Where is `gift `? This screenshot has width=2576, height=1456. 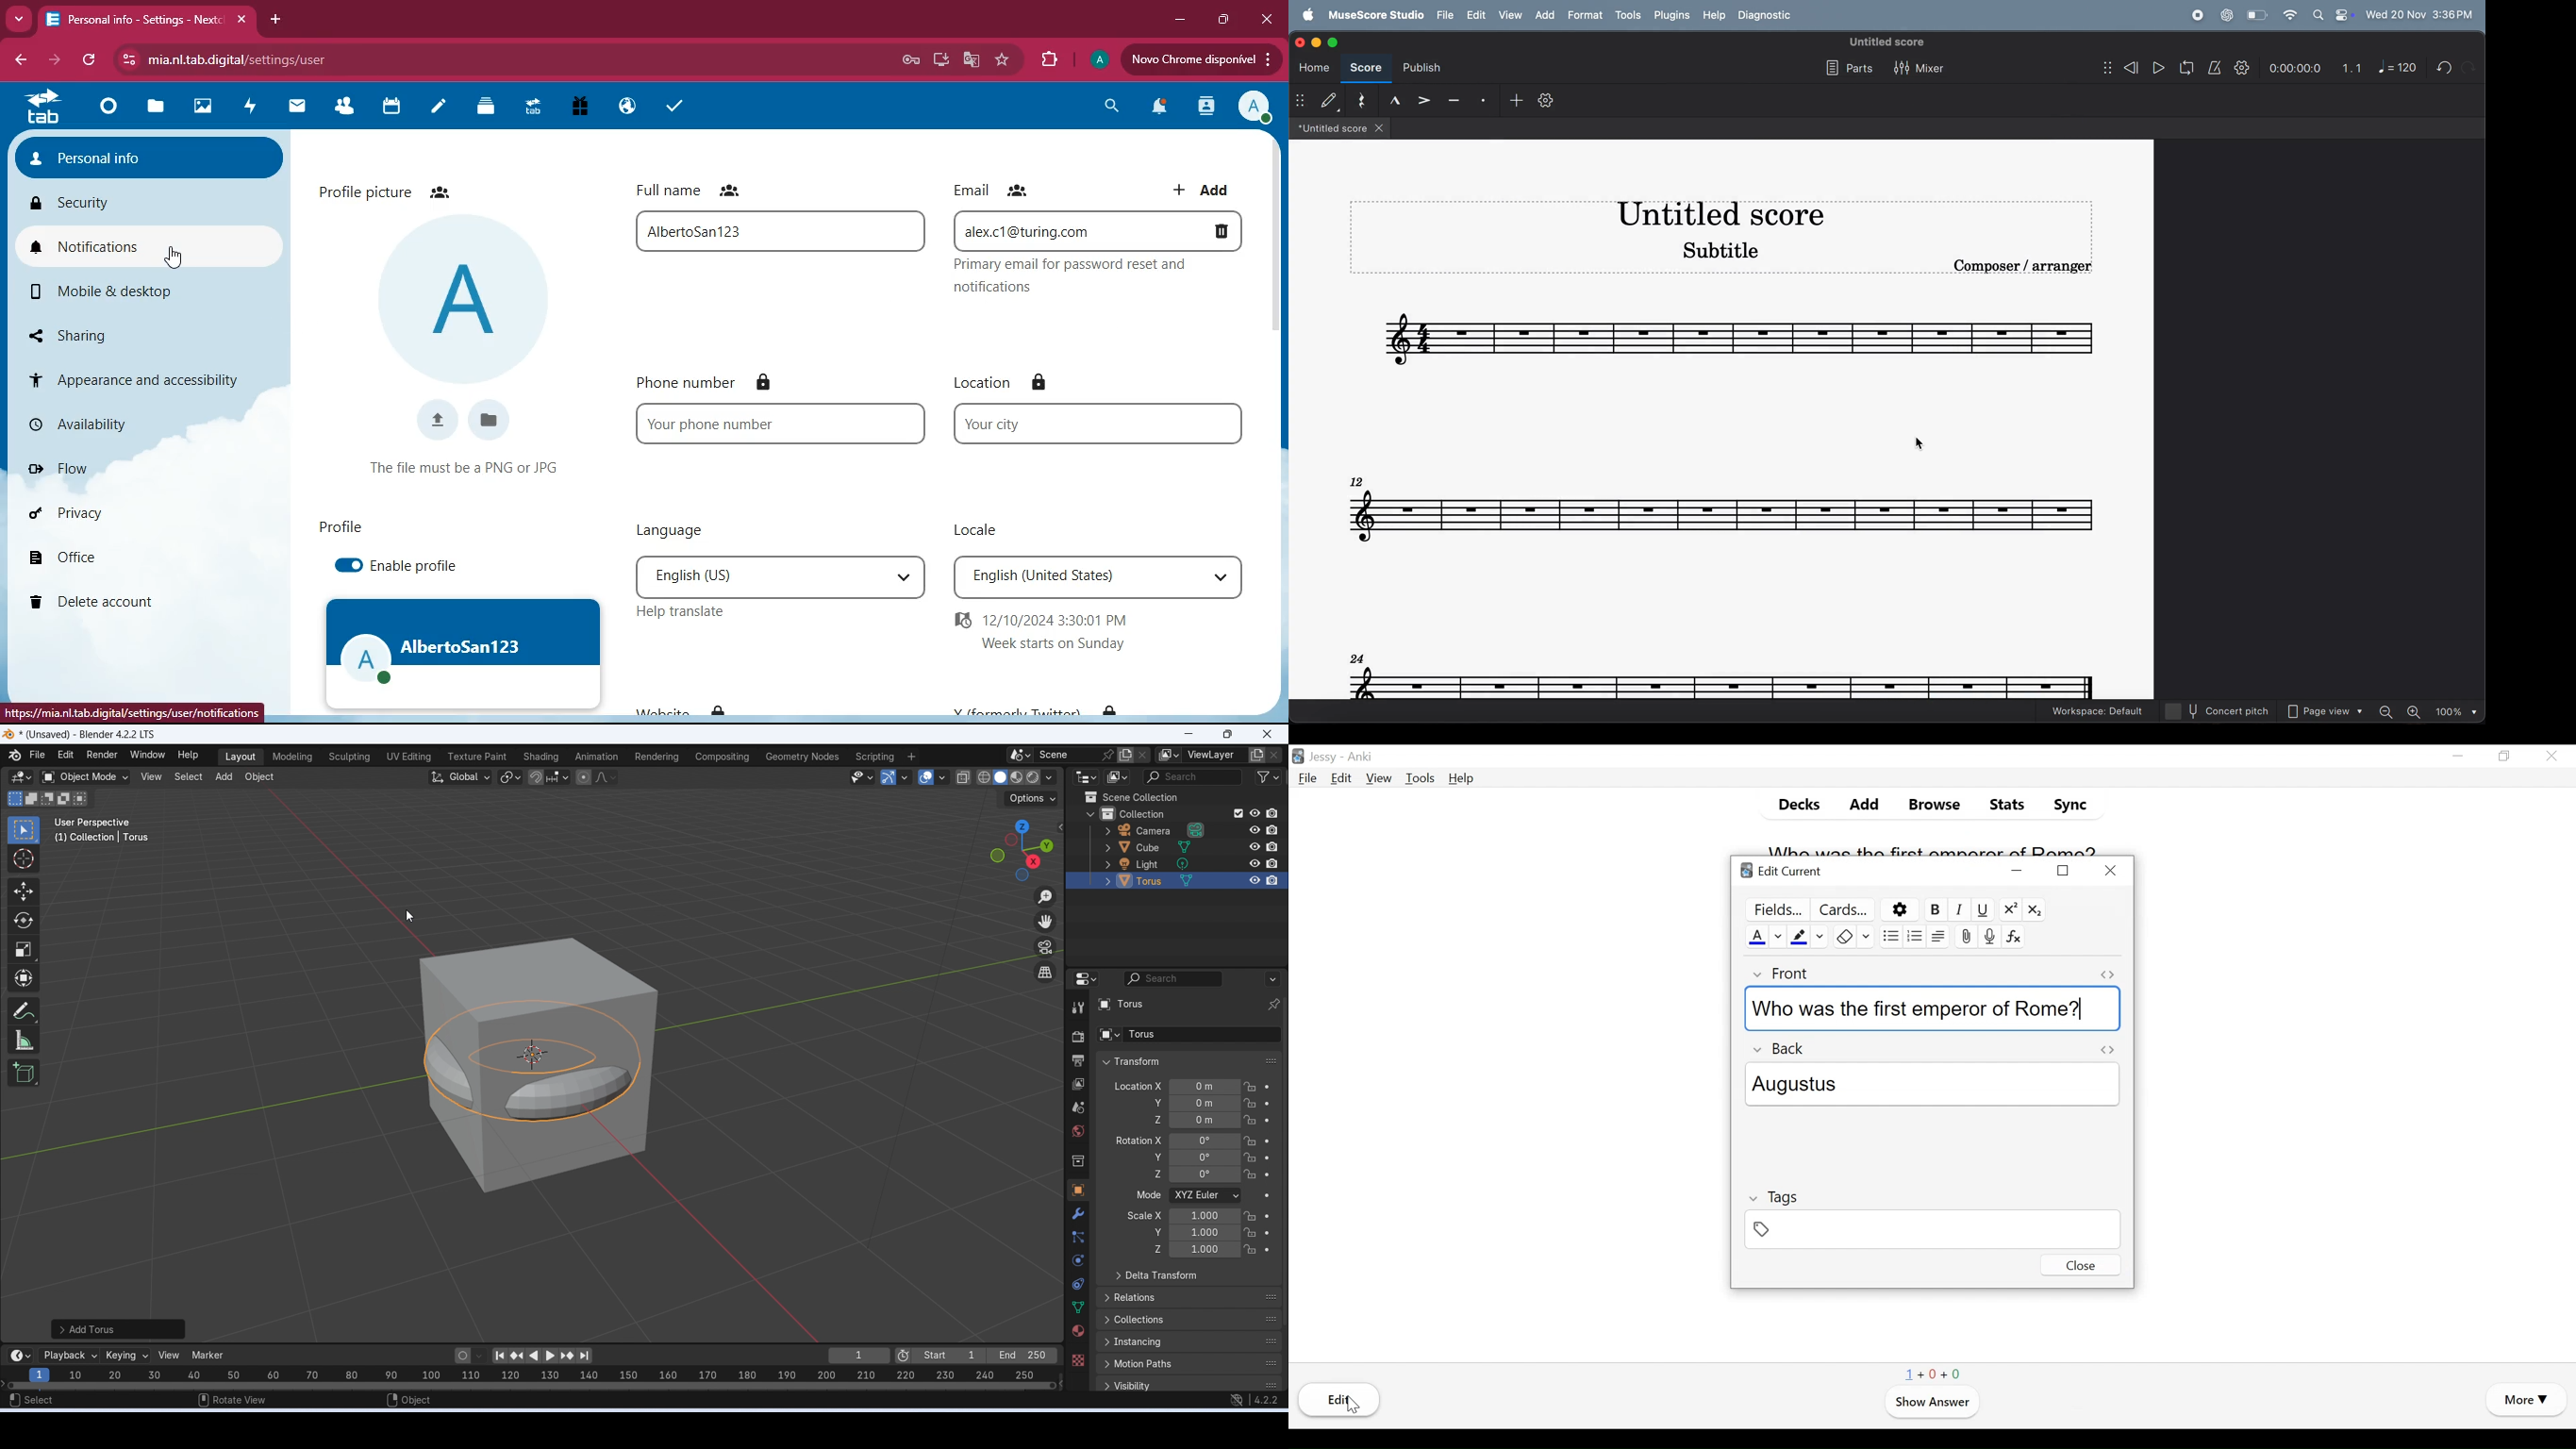 gift  is located at coordinates (587, 108).